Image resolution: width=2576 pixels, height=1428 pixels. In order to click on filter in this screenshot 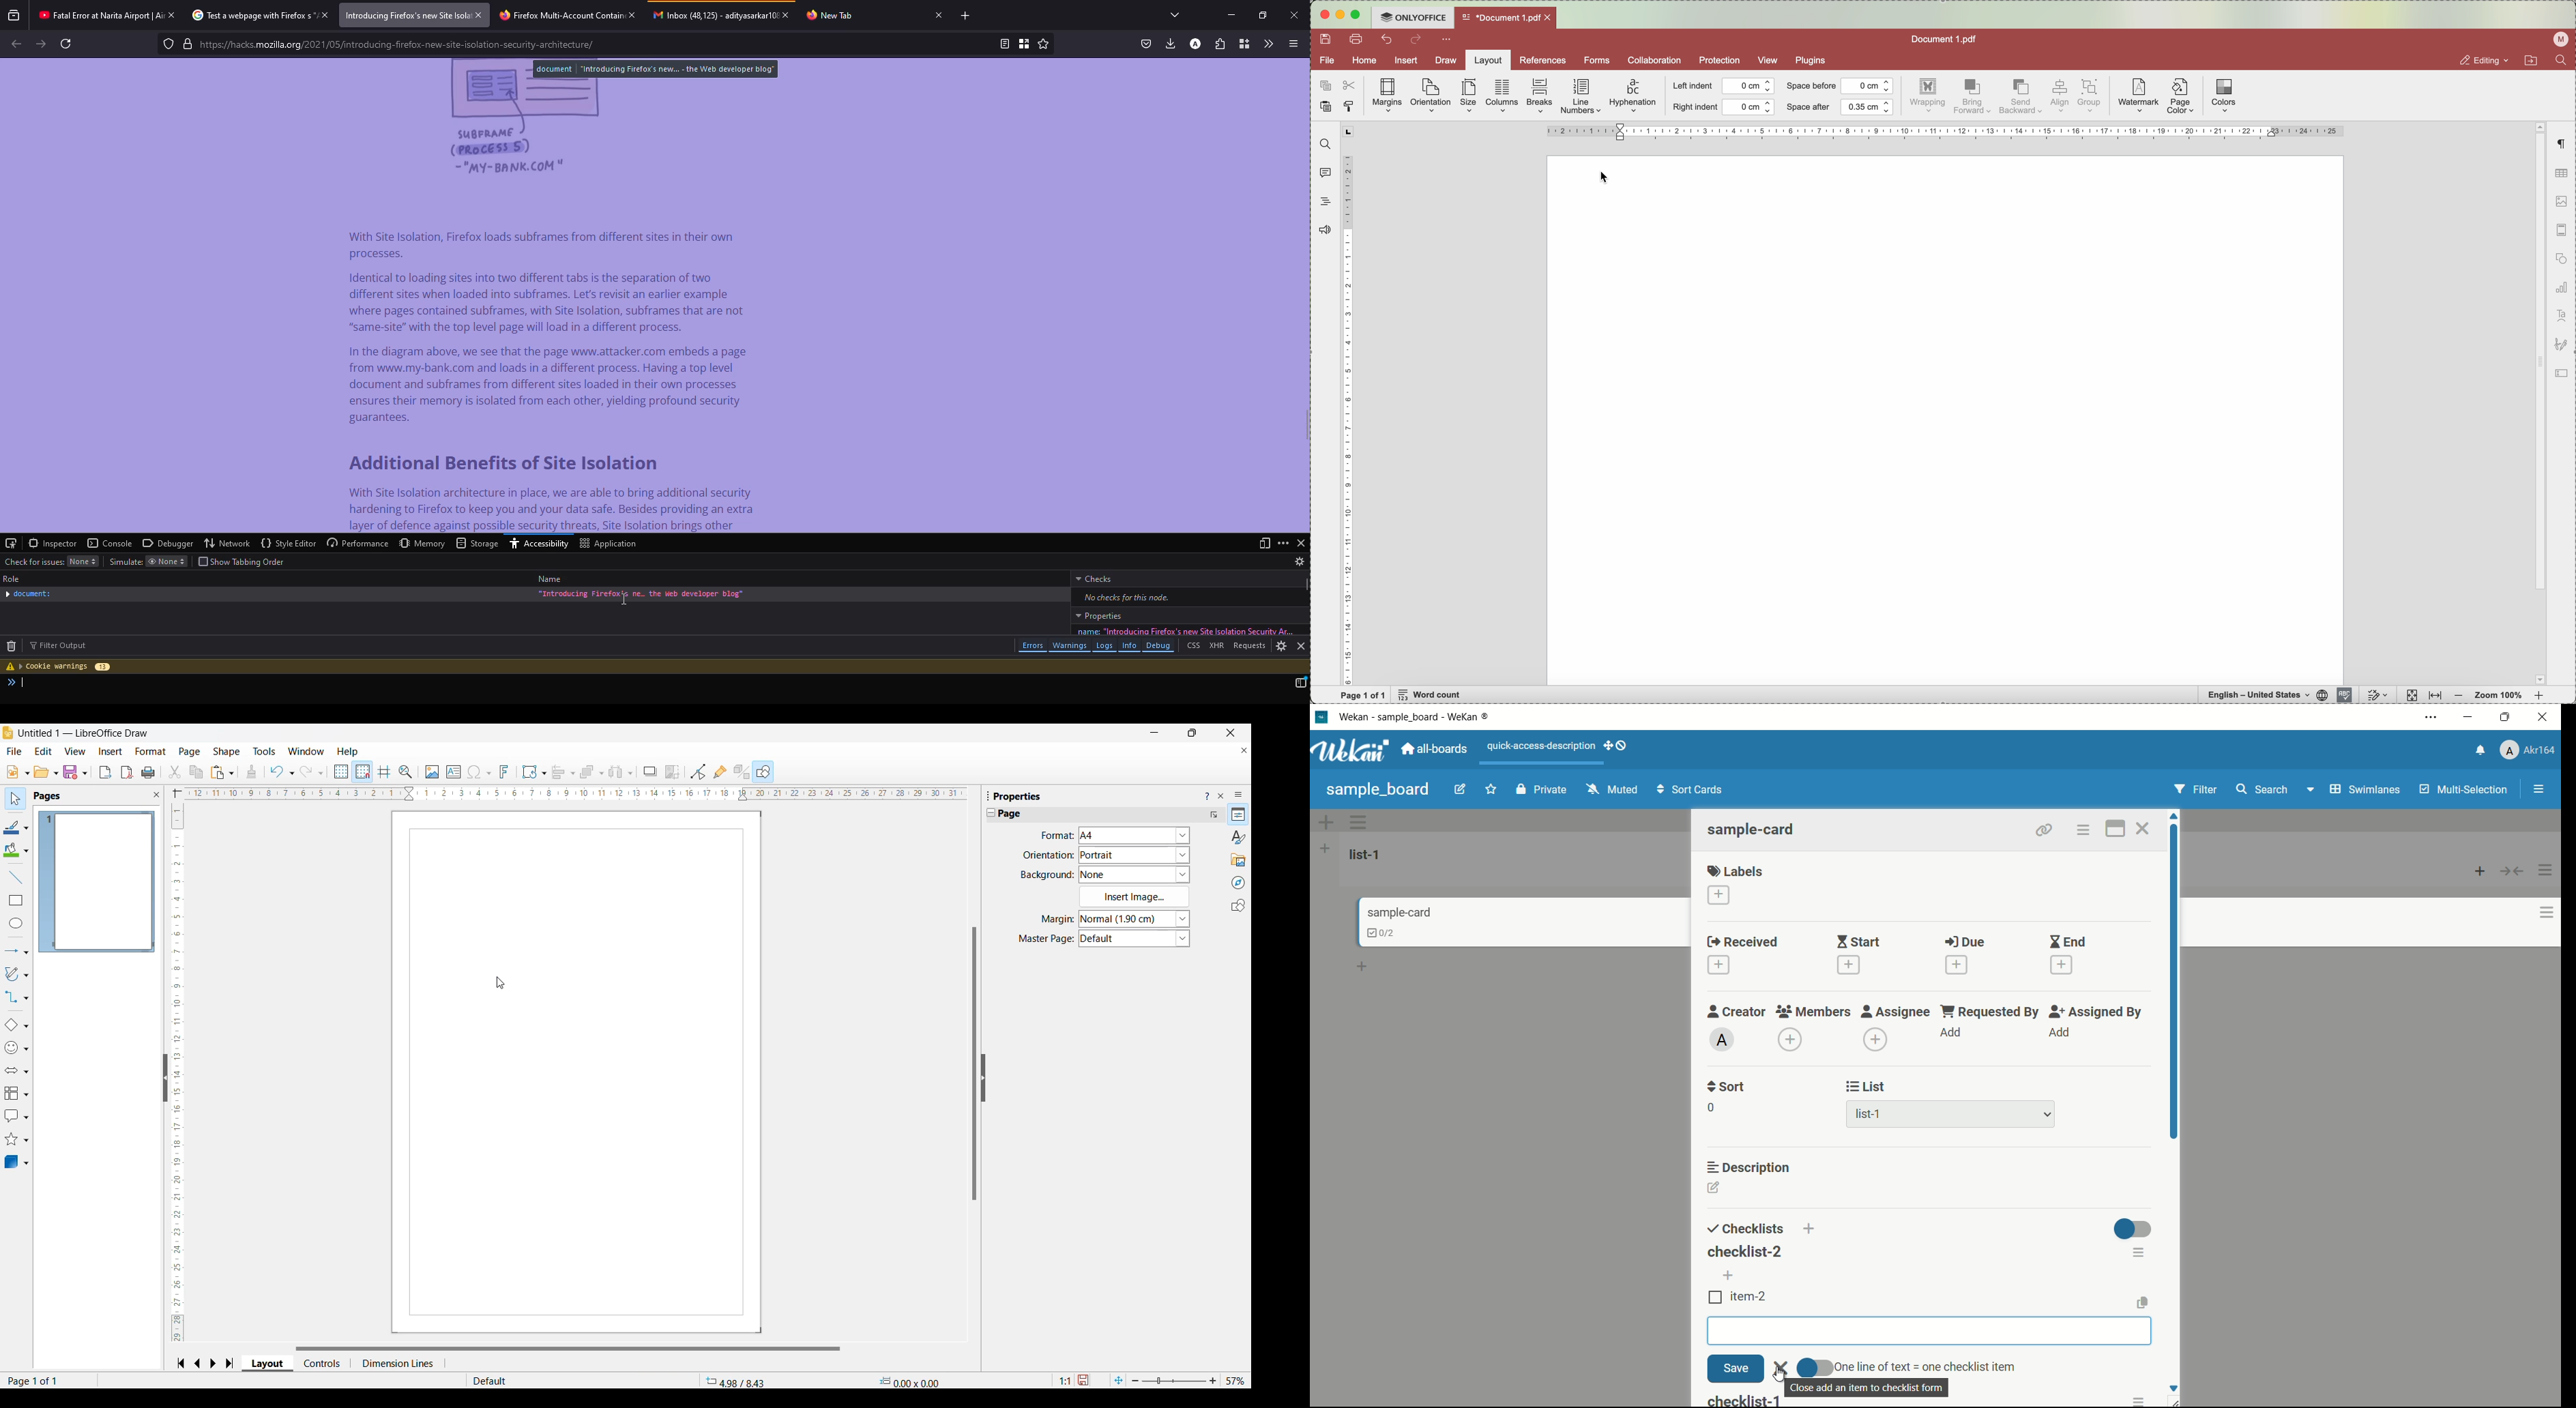, I will do `click(2196, 790)`.